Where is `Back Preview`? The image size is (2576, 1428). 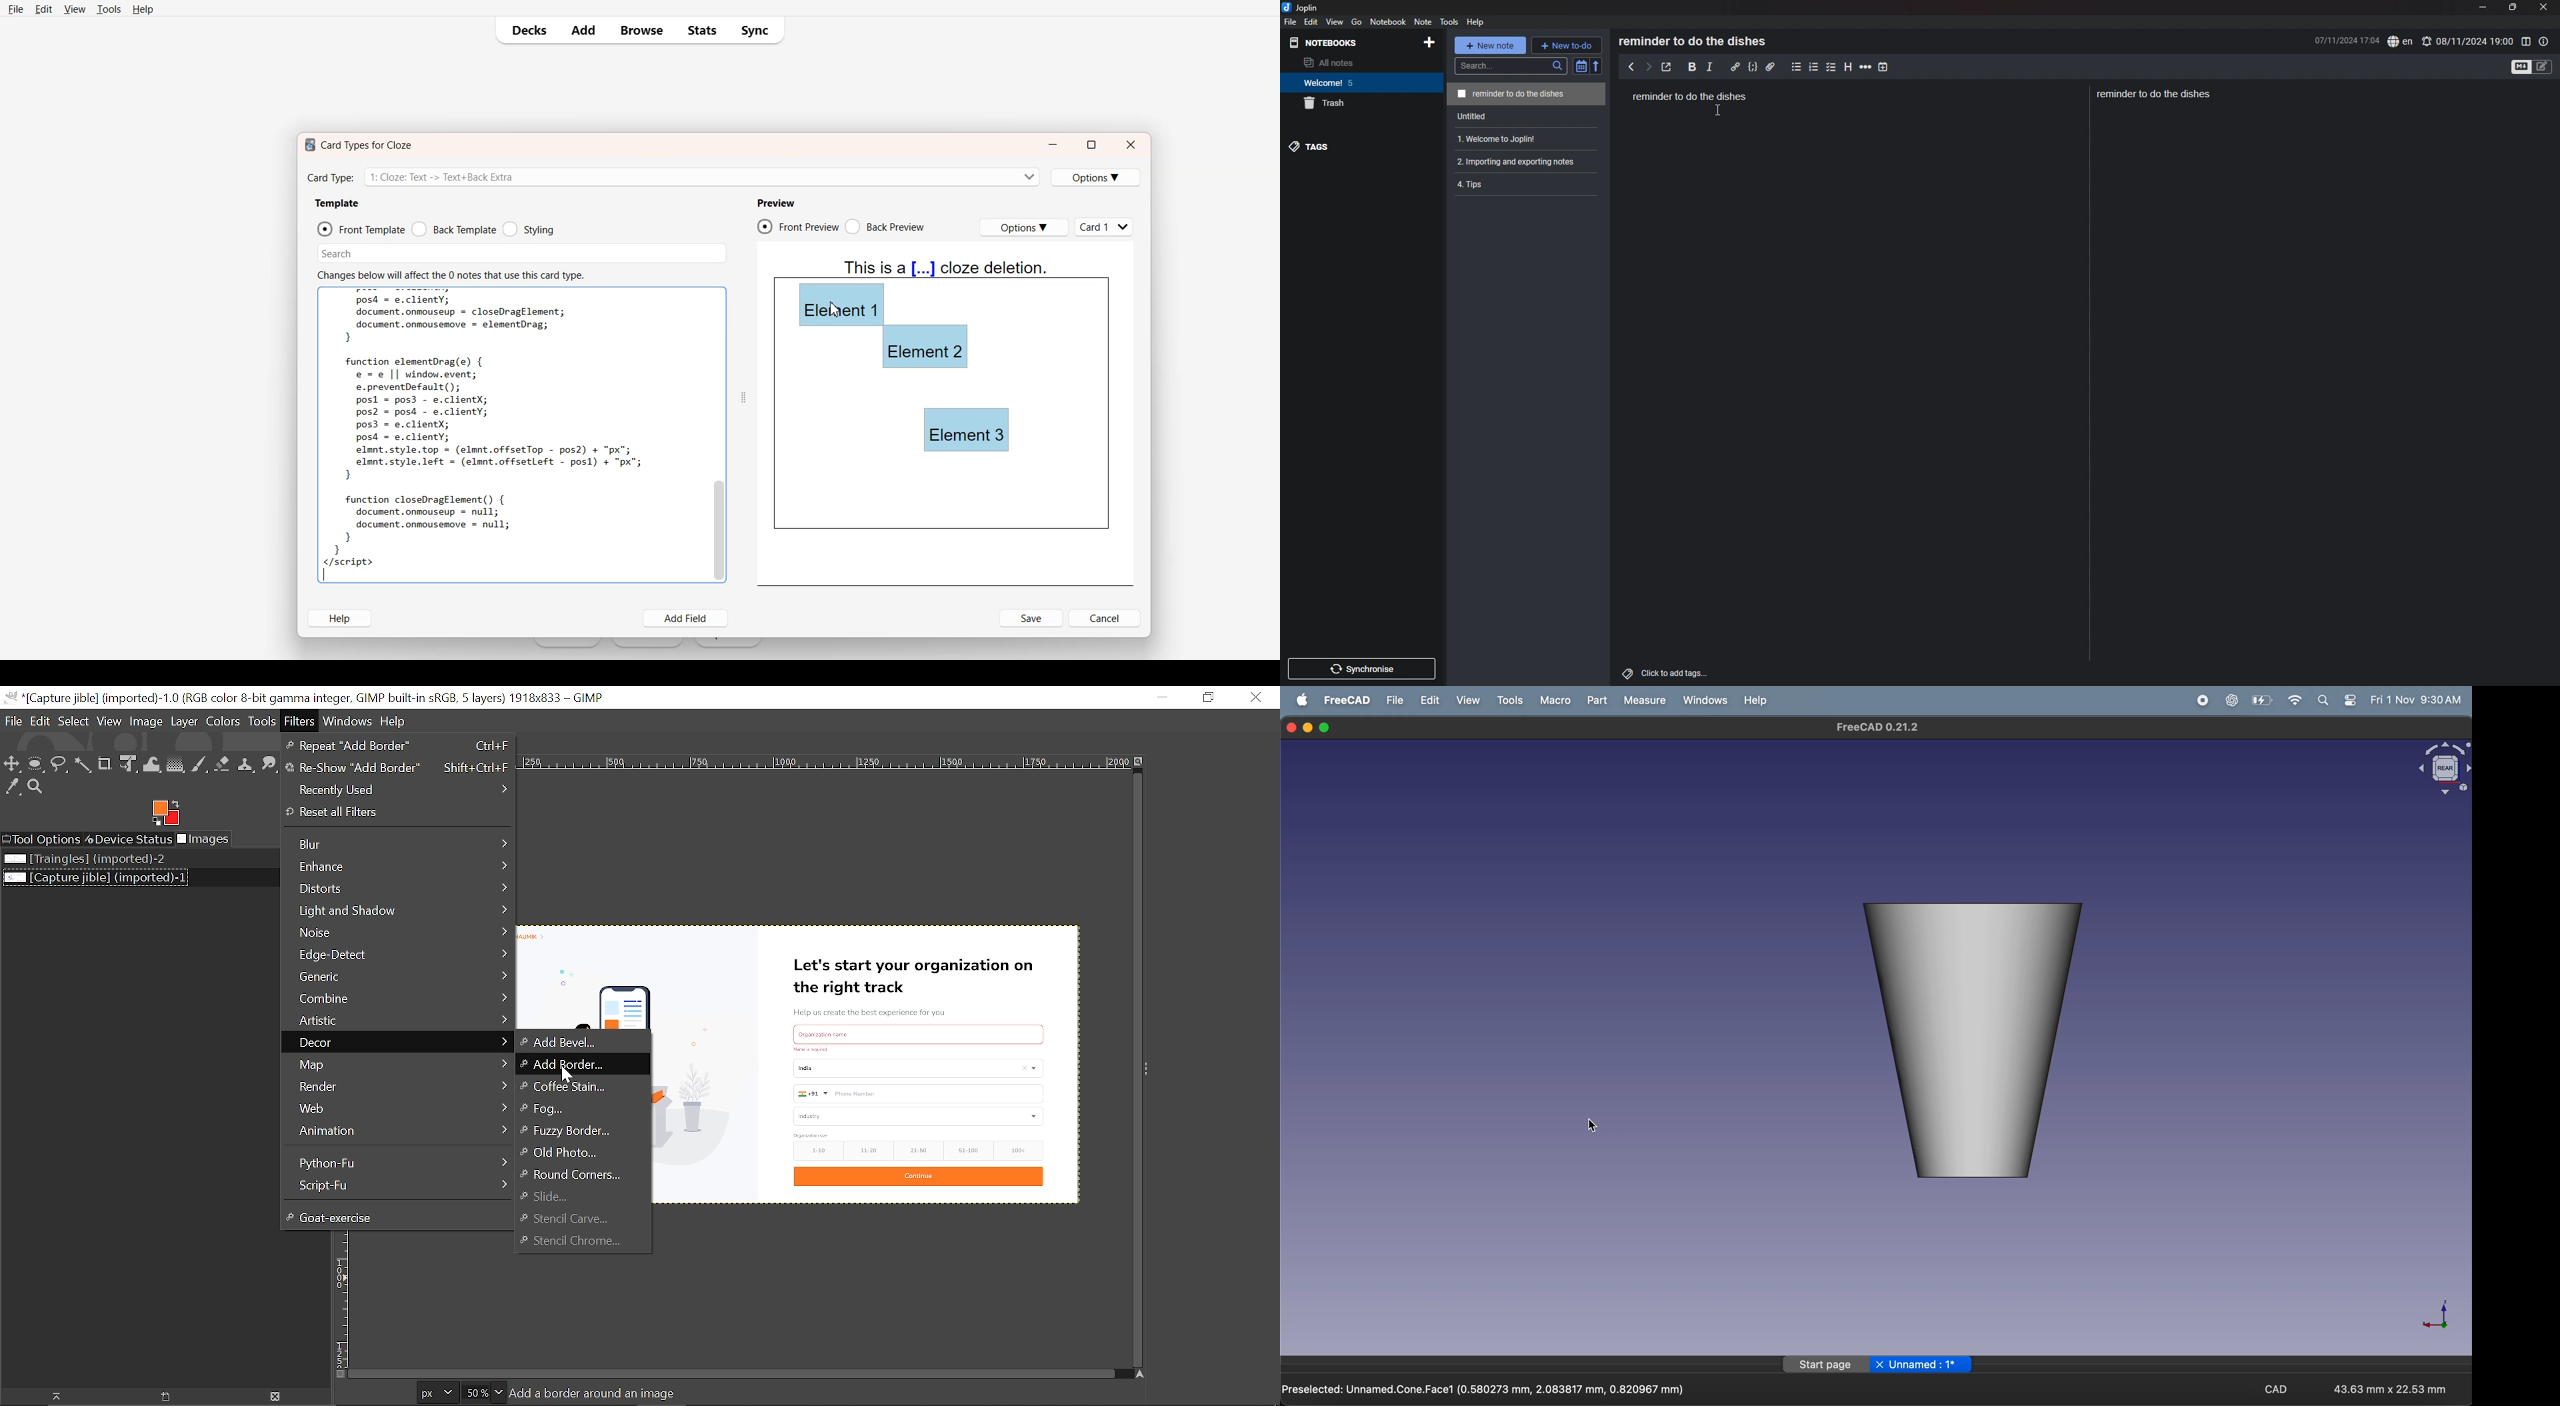
Back Preview is located at coordinates (887, 227).